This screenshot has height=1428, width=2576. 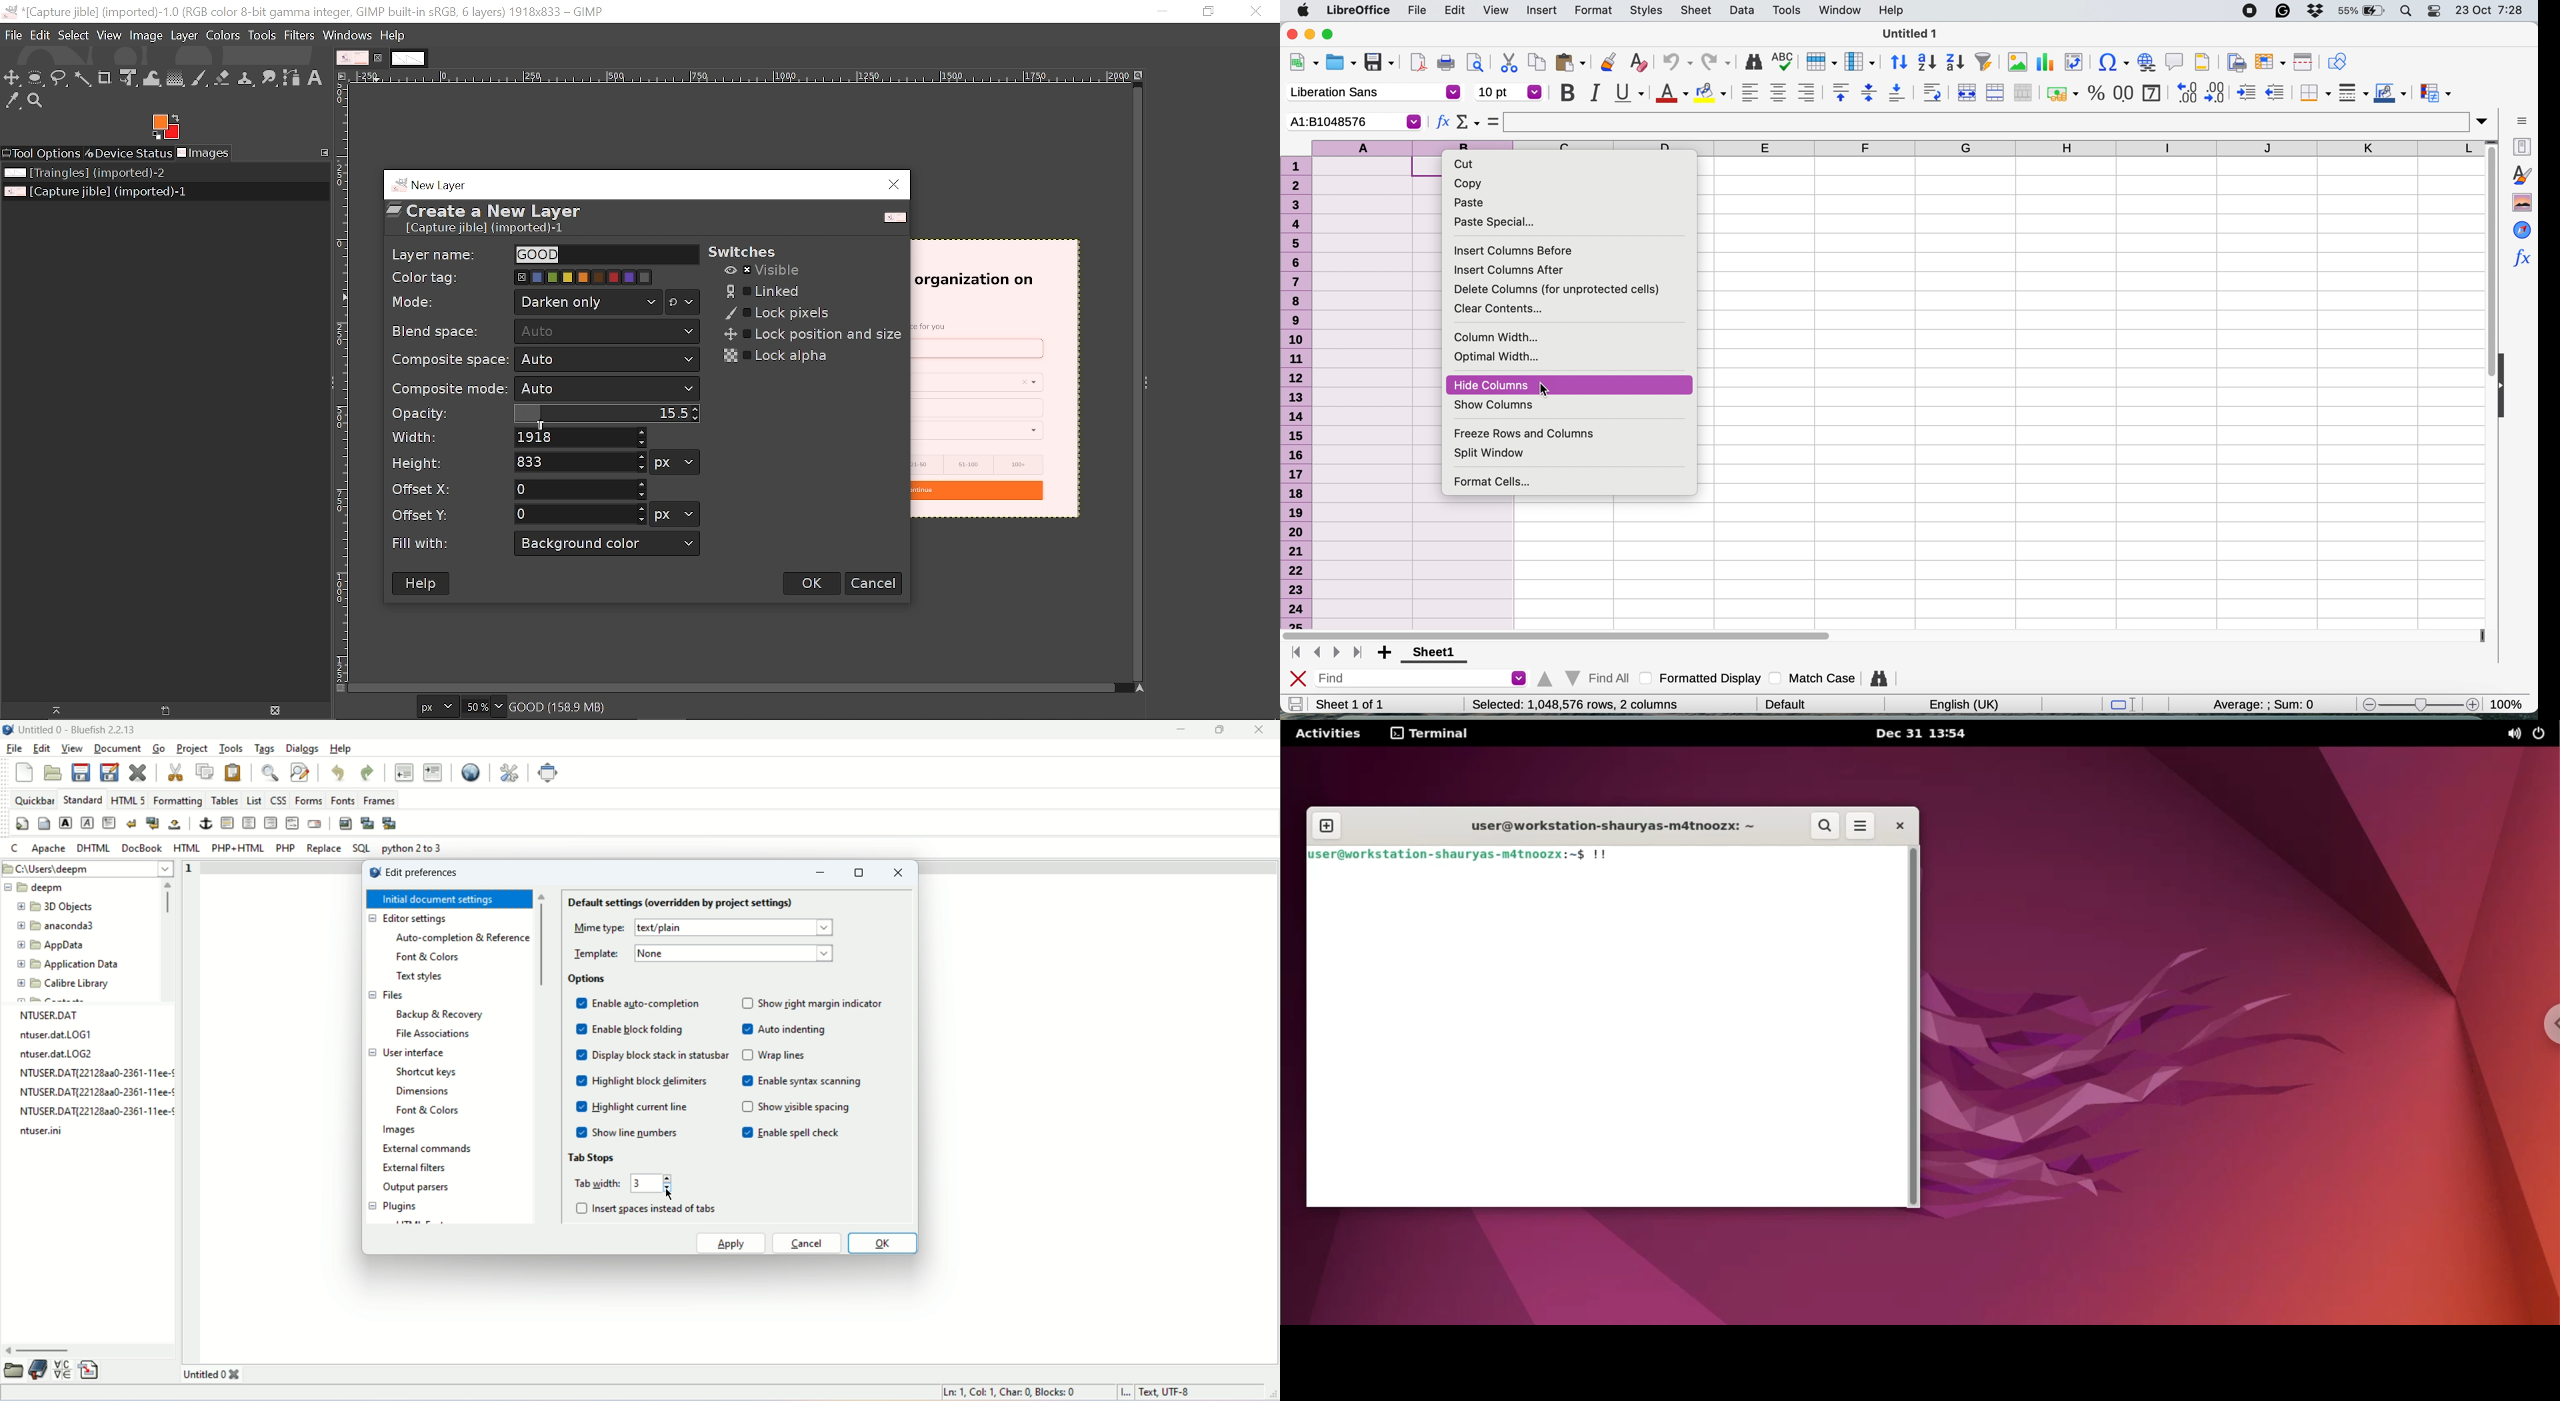 I want to click on system logo, so click(x=1303, y=10).